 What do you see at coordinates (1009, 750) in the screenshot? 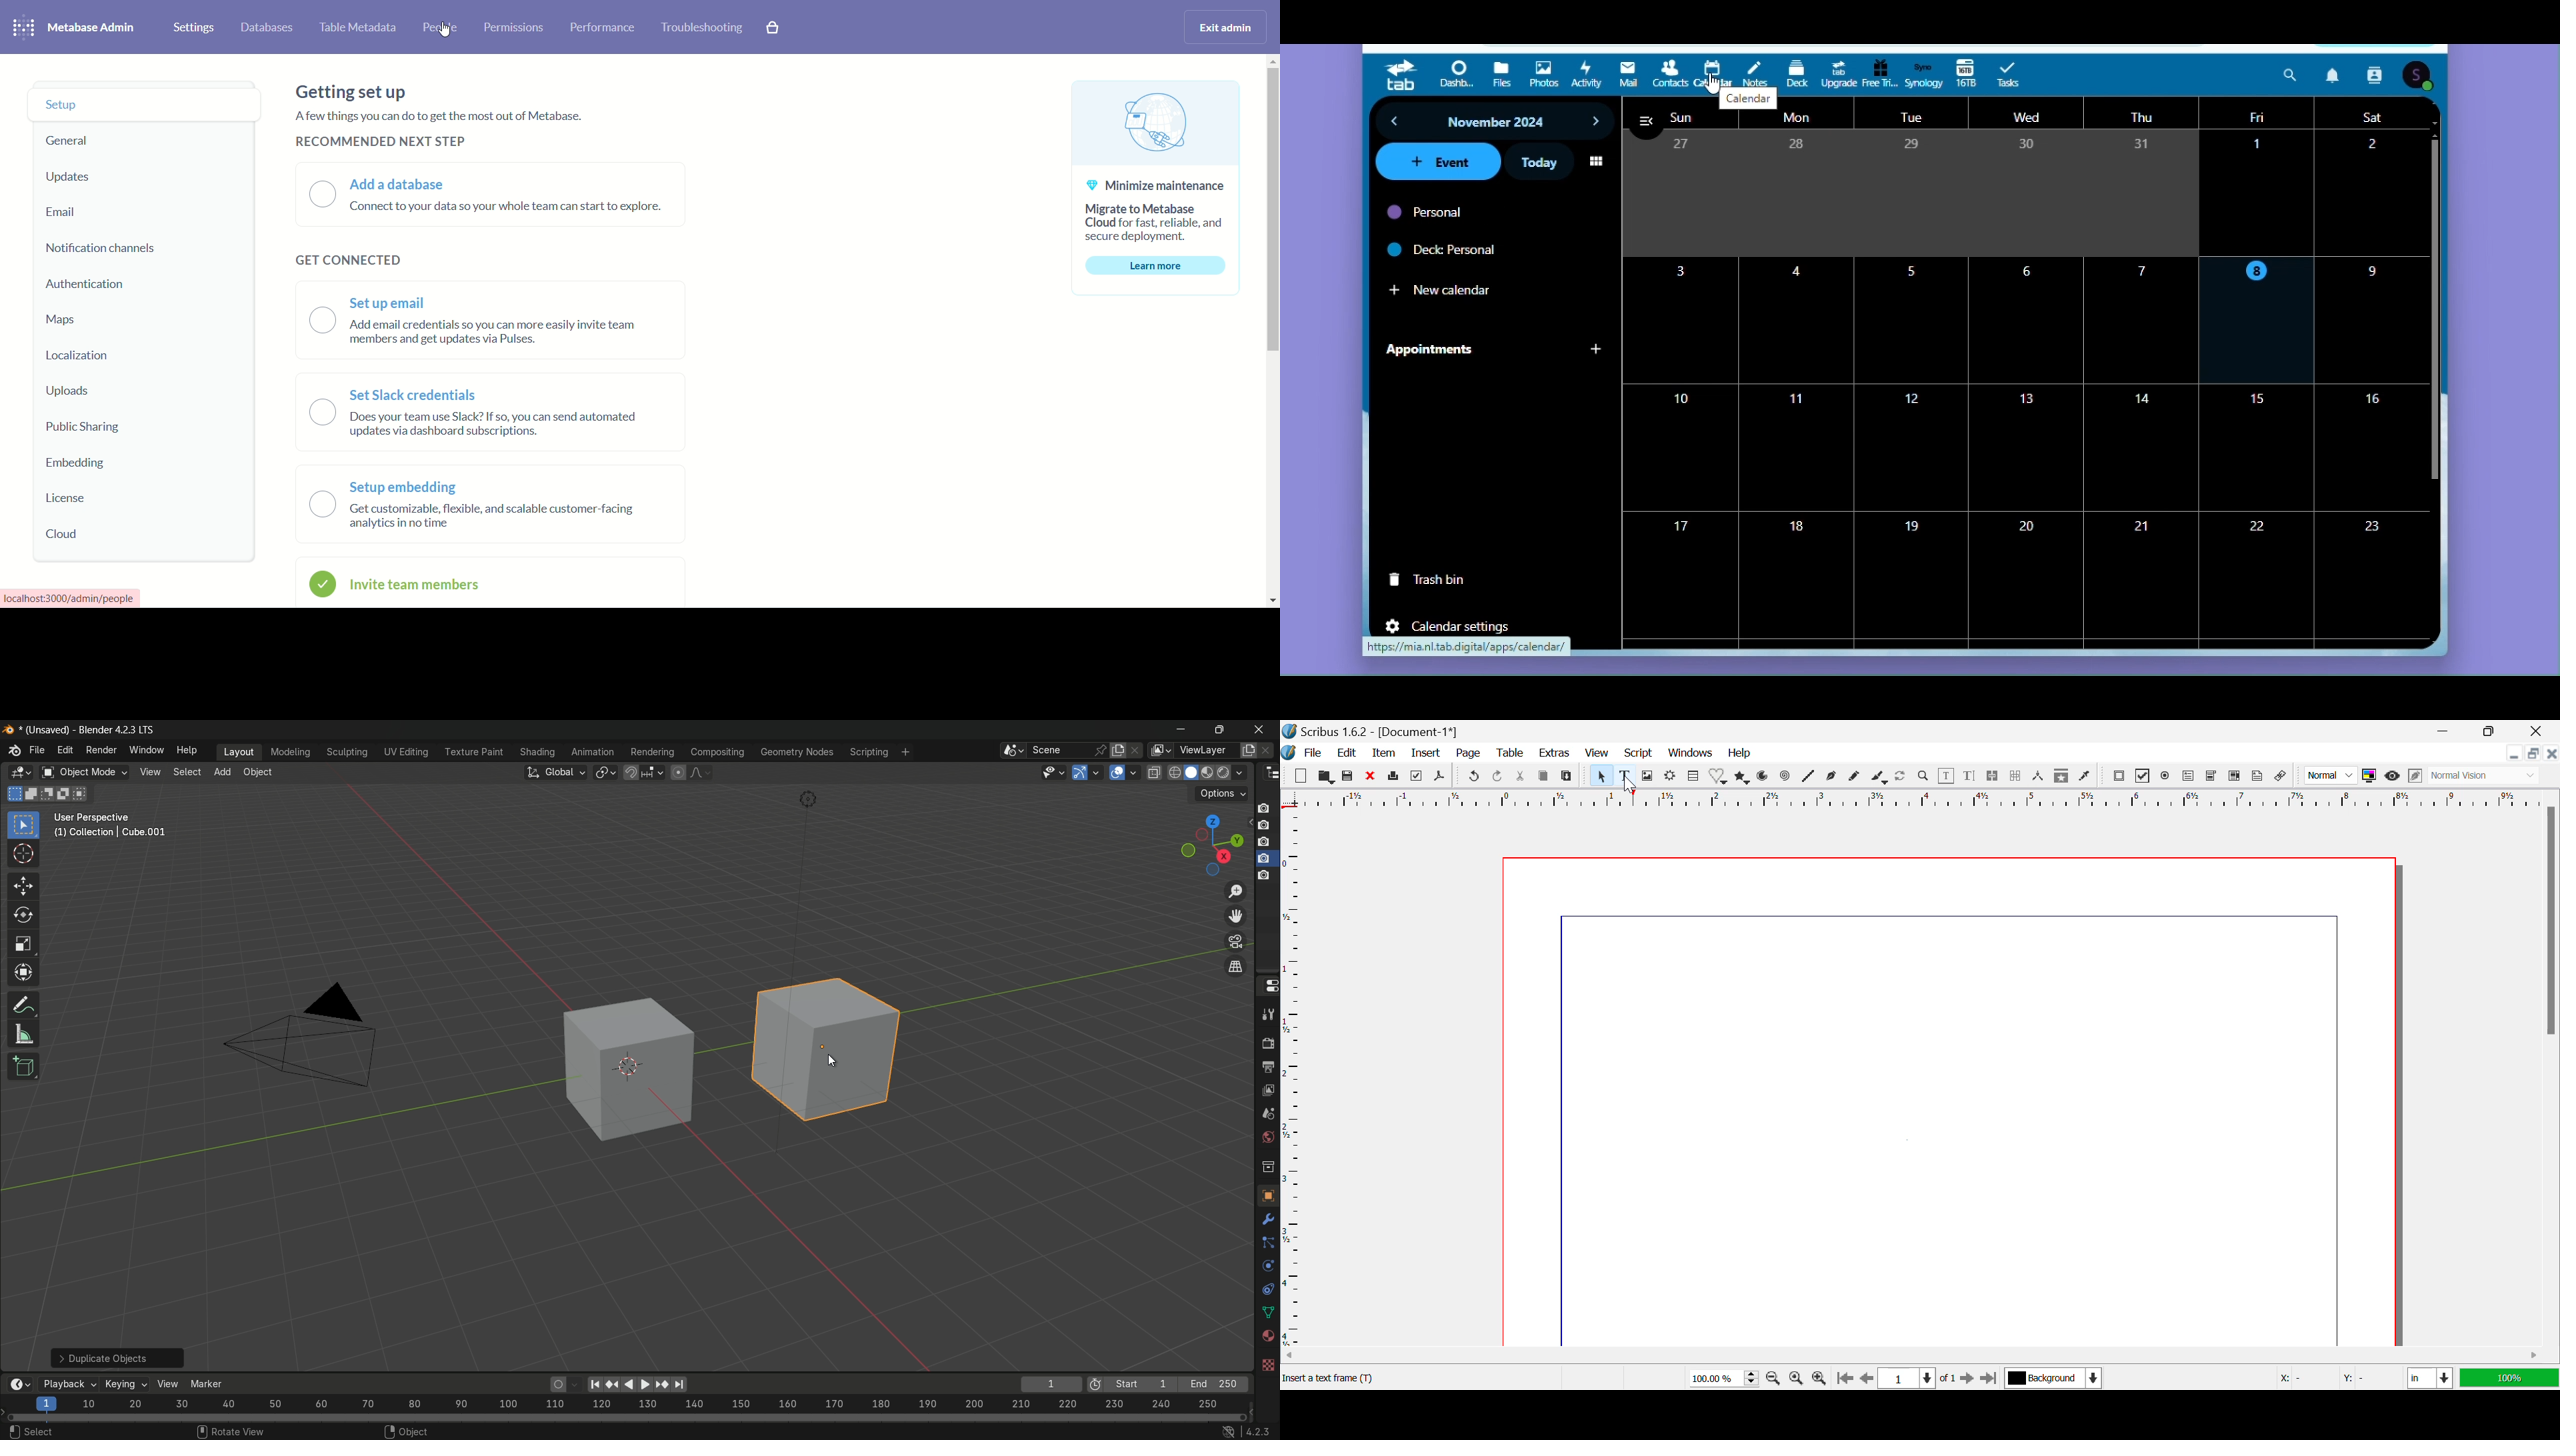
I see `link browse scene` at bounding box center [1009, 750].